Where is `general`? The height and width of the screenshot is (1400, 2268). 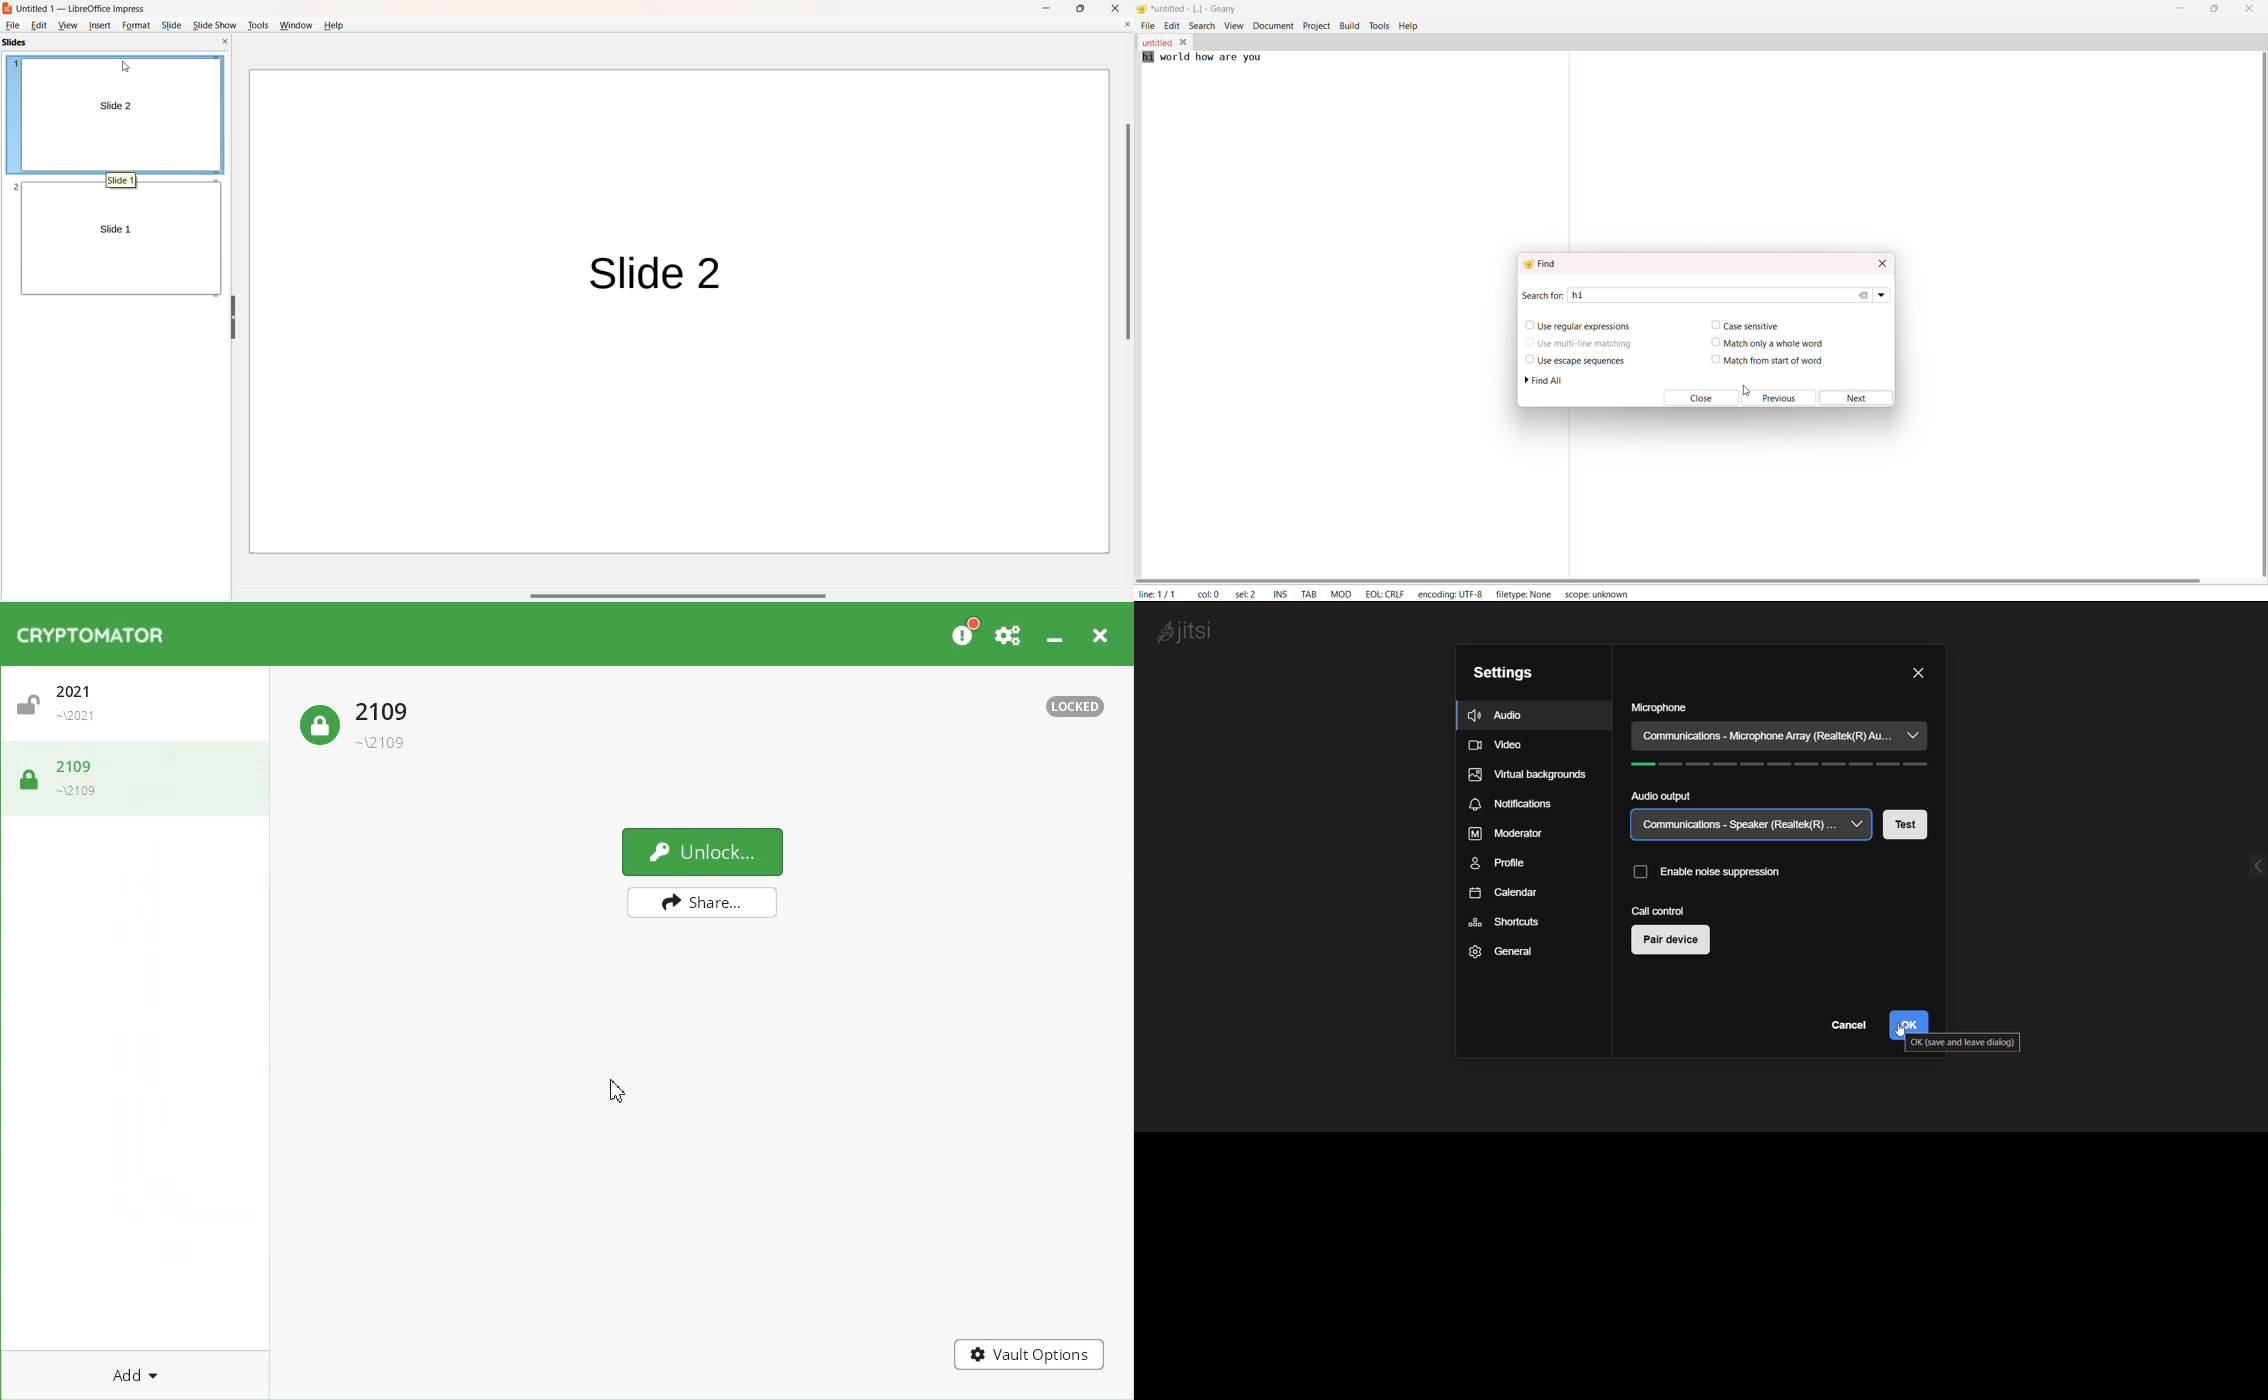 general is located at coordinates (1498, 954).